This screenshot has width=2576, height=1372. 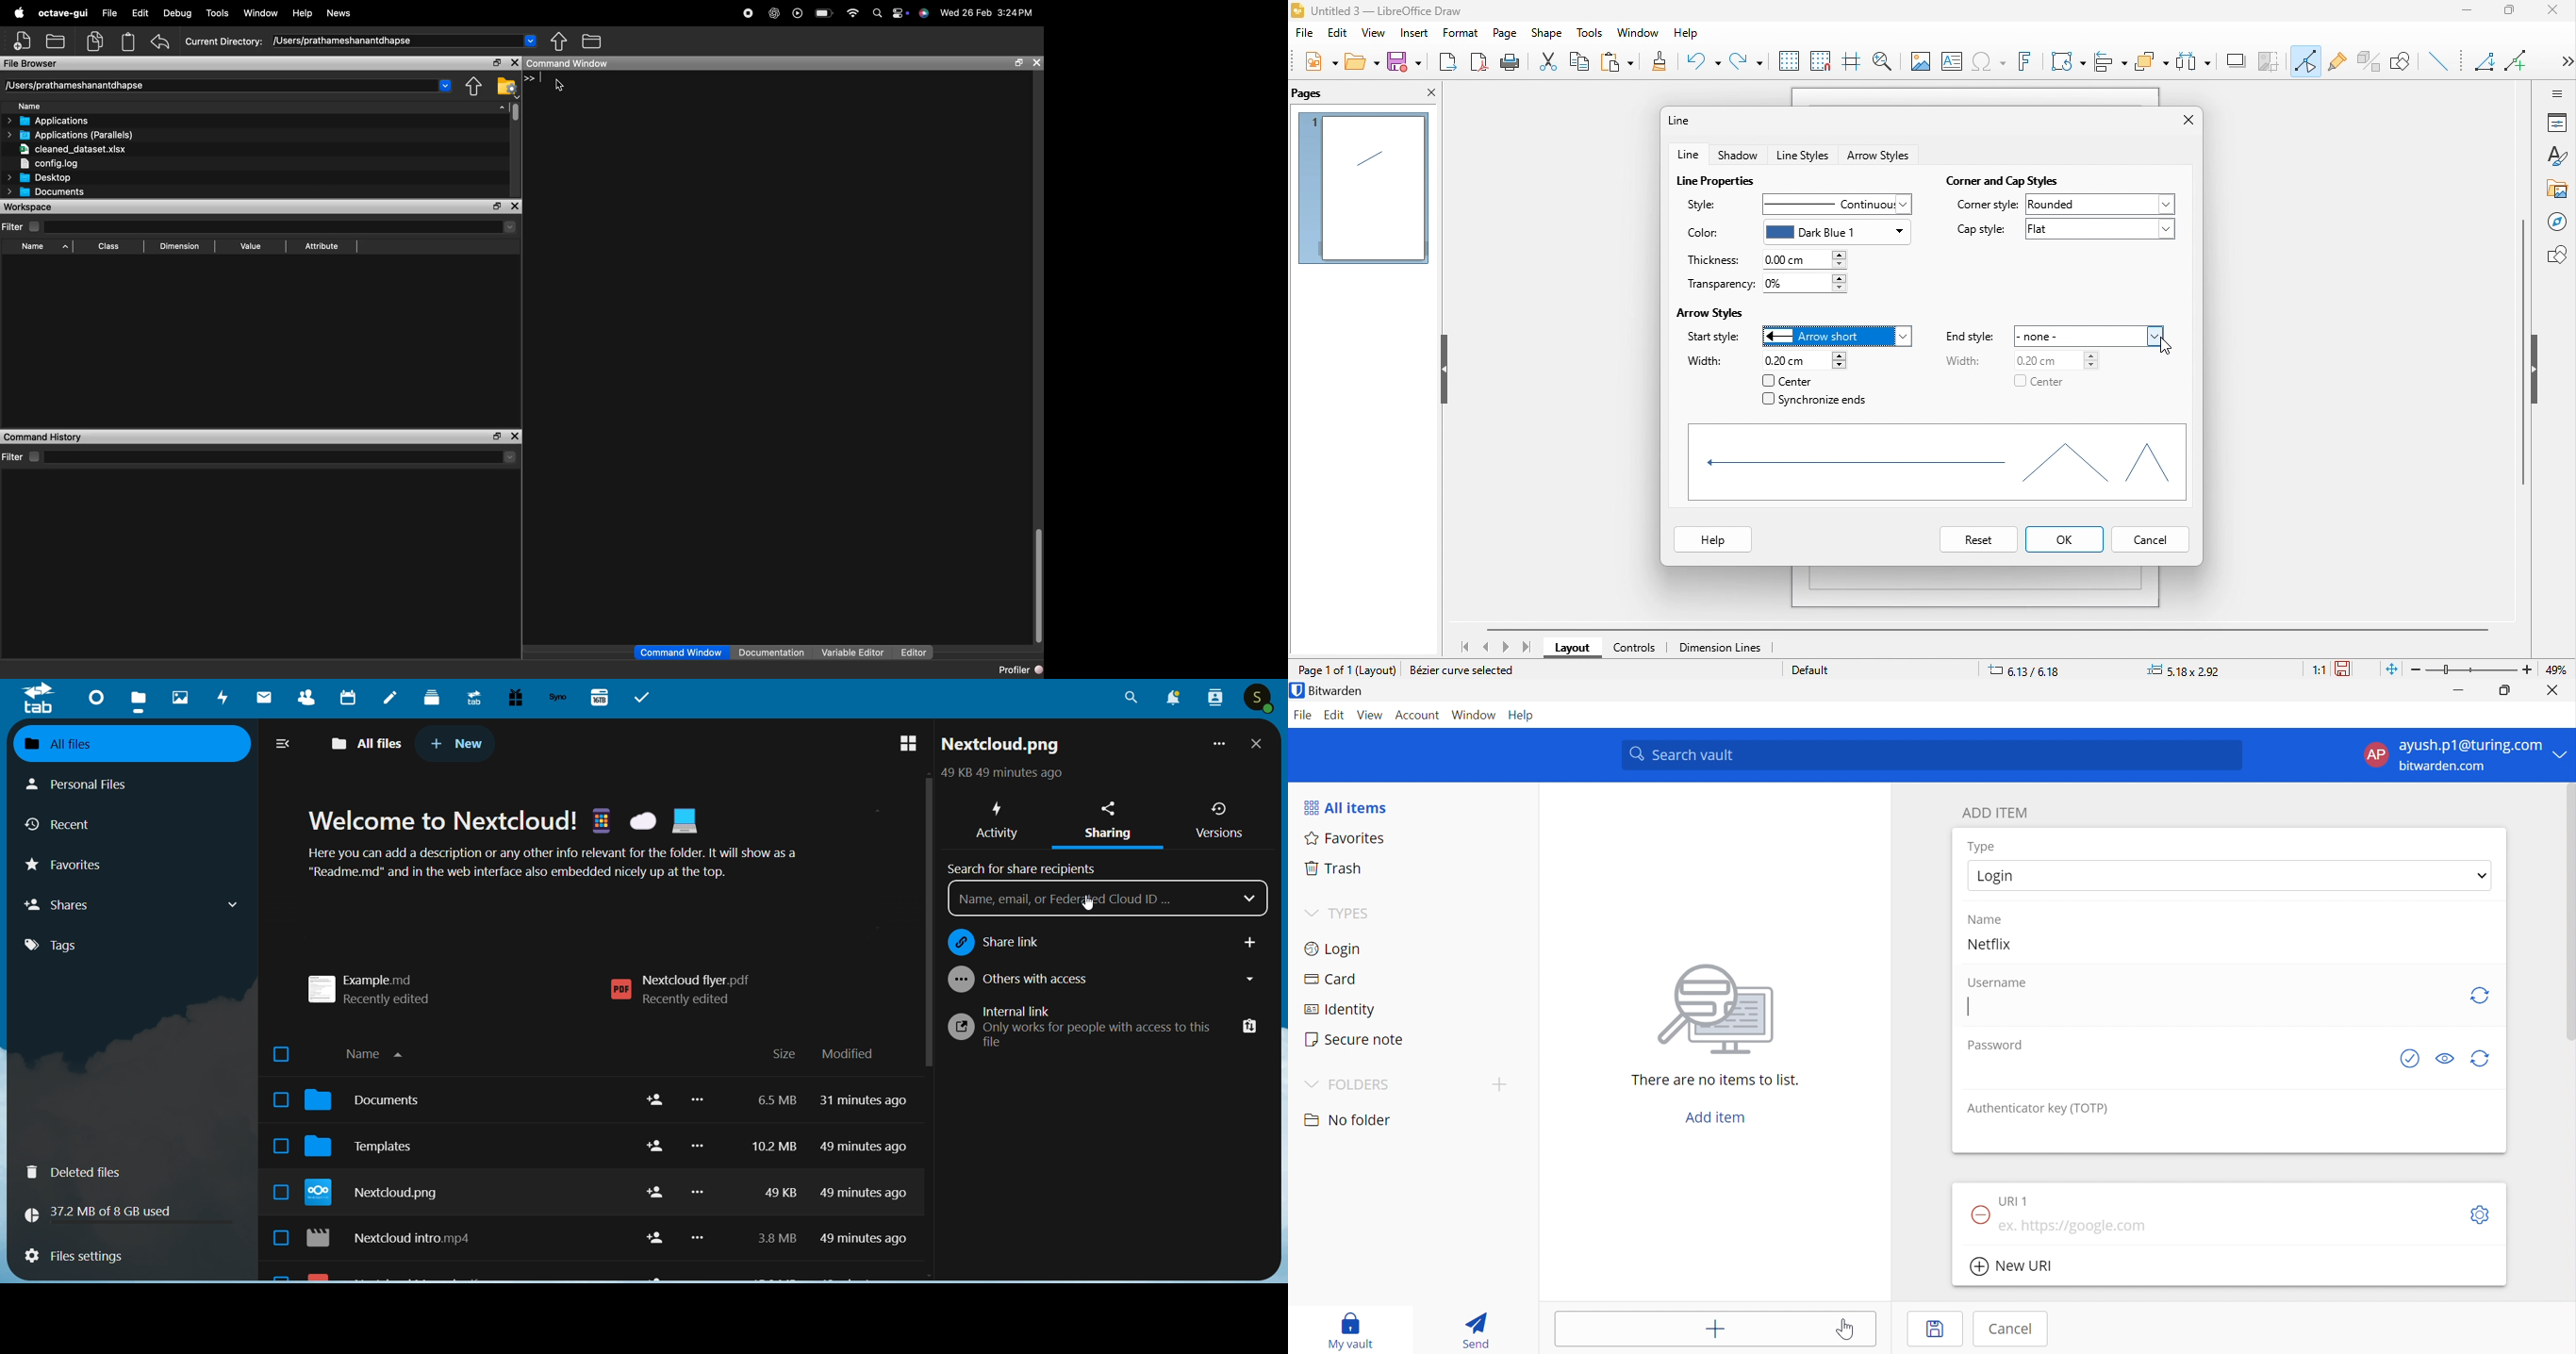 I want to click on Maximize, so click(x=495, y=207).